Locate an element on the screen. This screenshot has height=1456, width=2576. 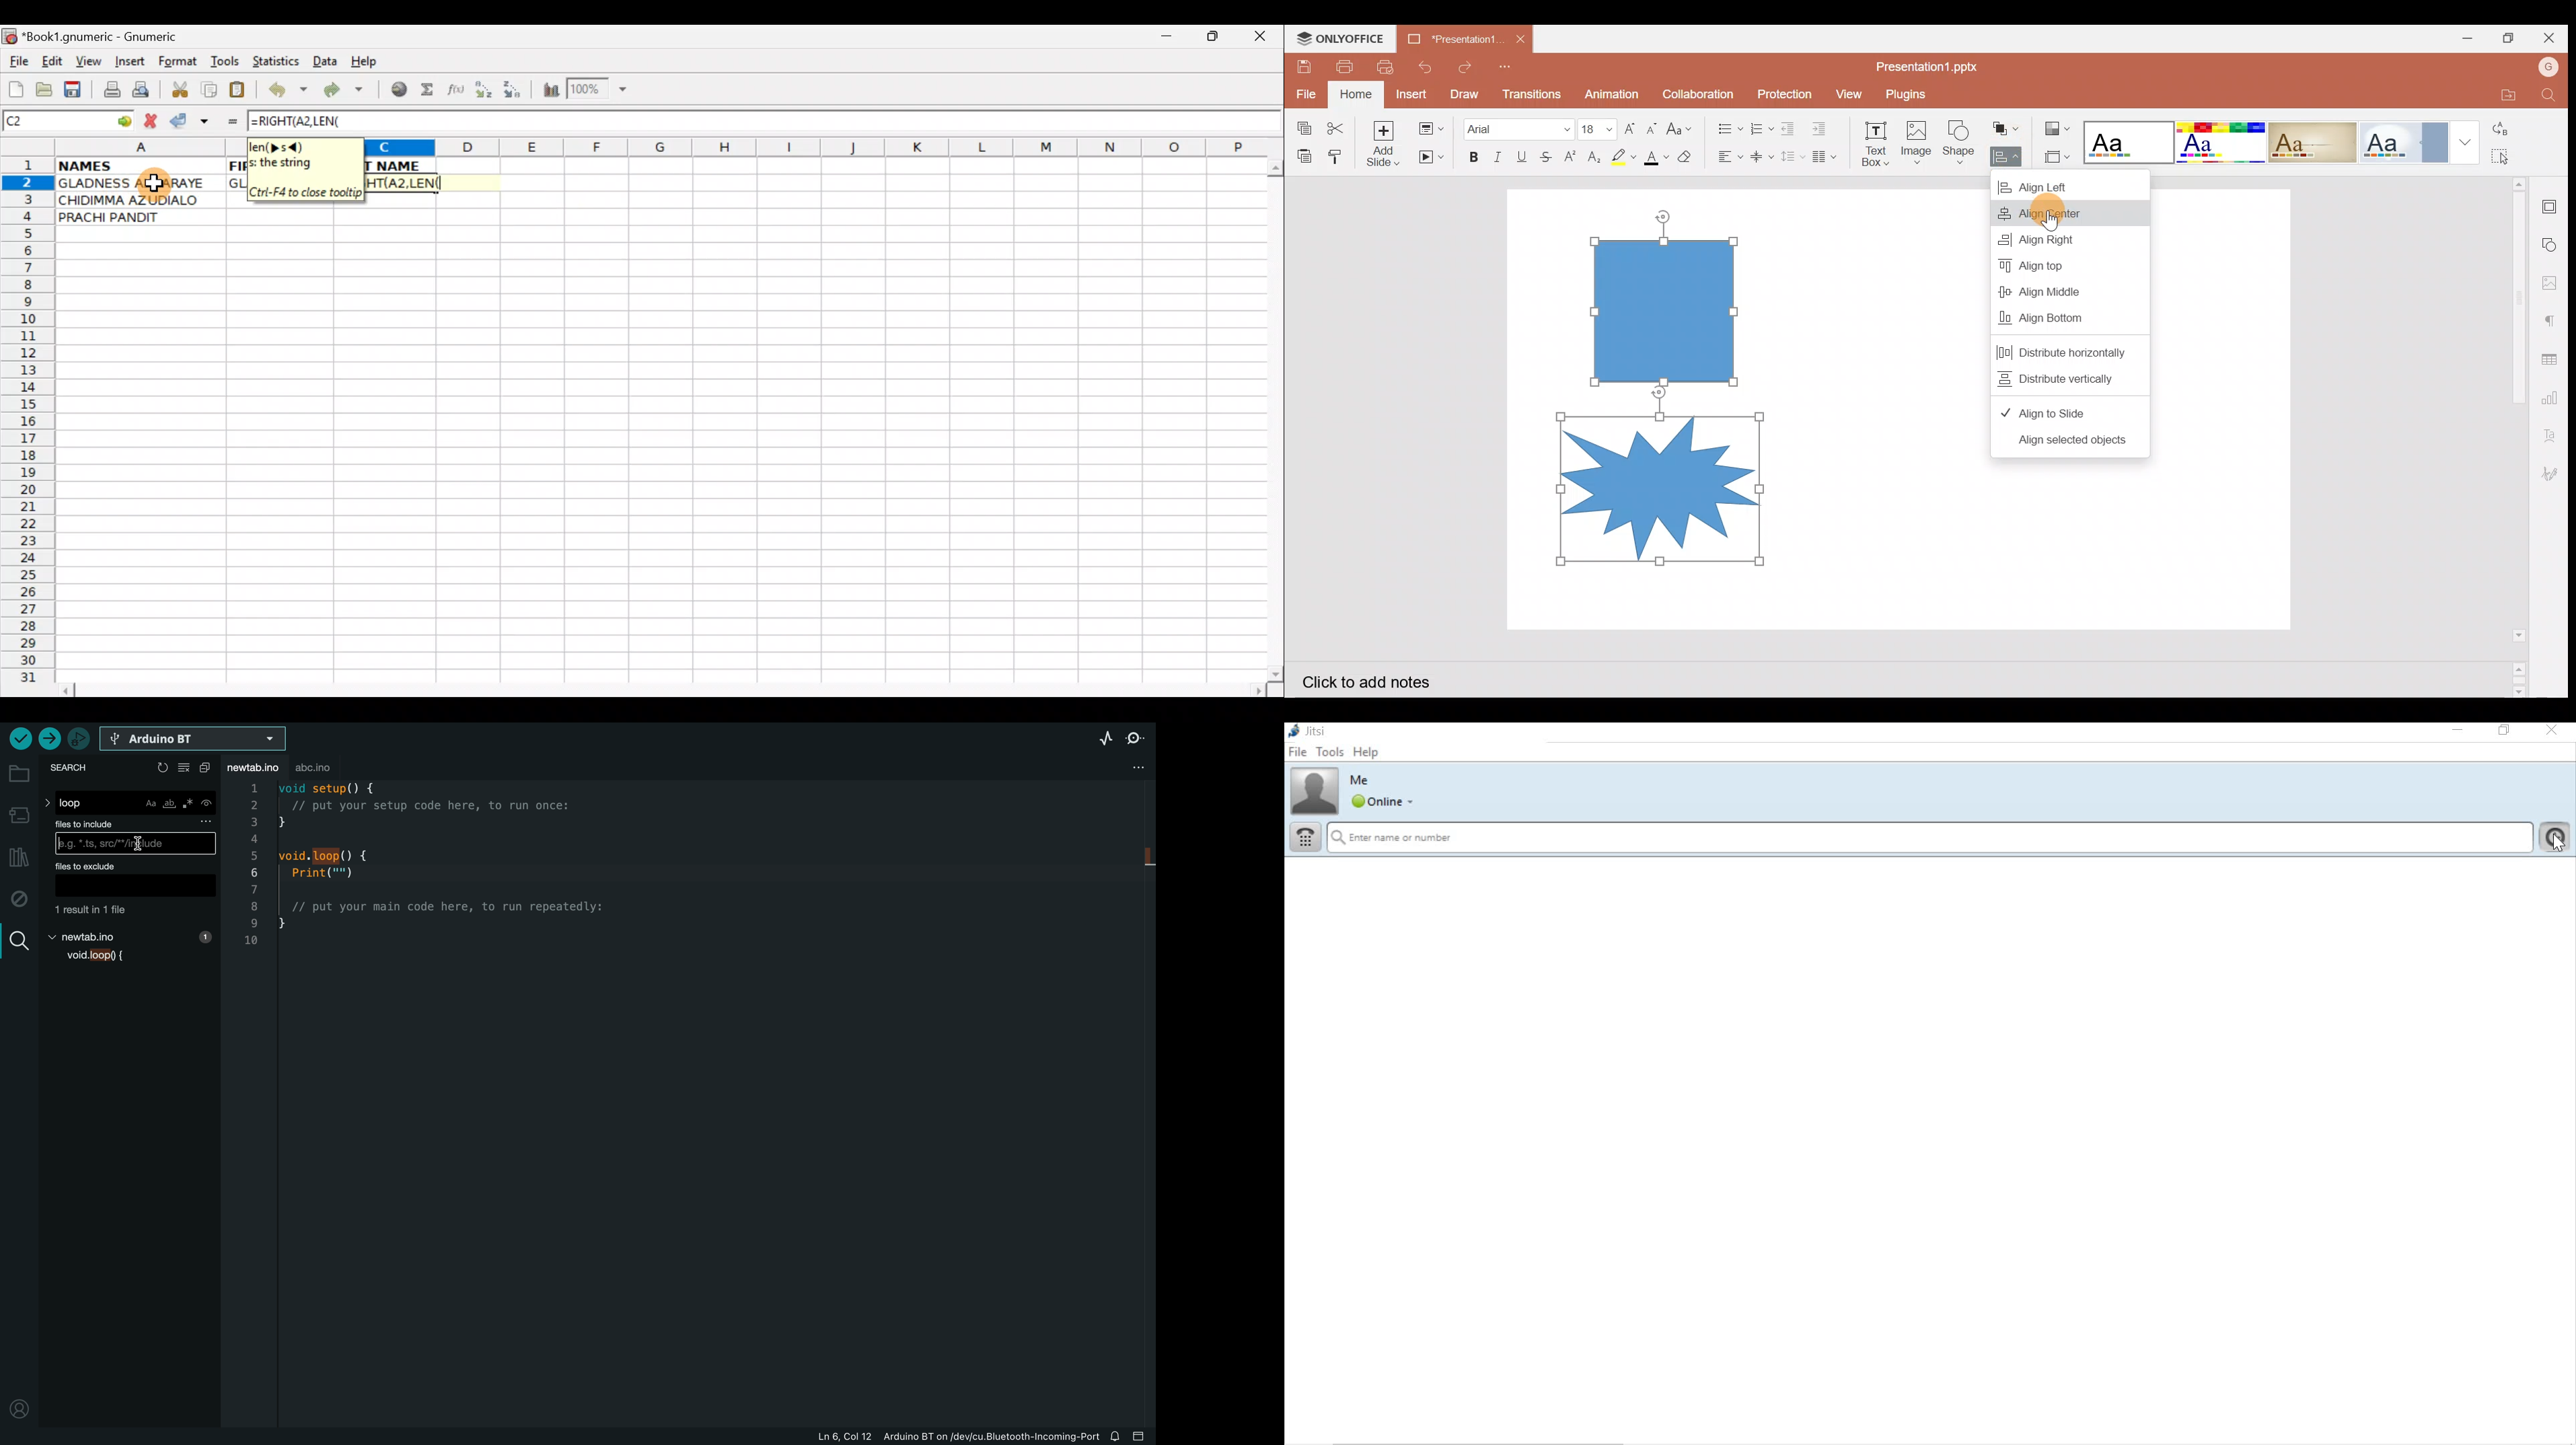
Align shape is located at coordinates (2008, 153).